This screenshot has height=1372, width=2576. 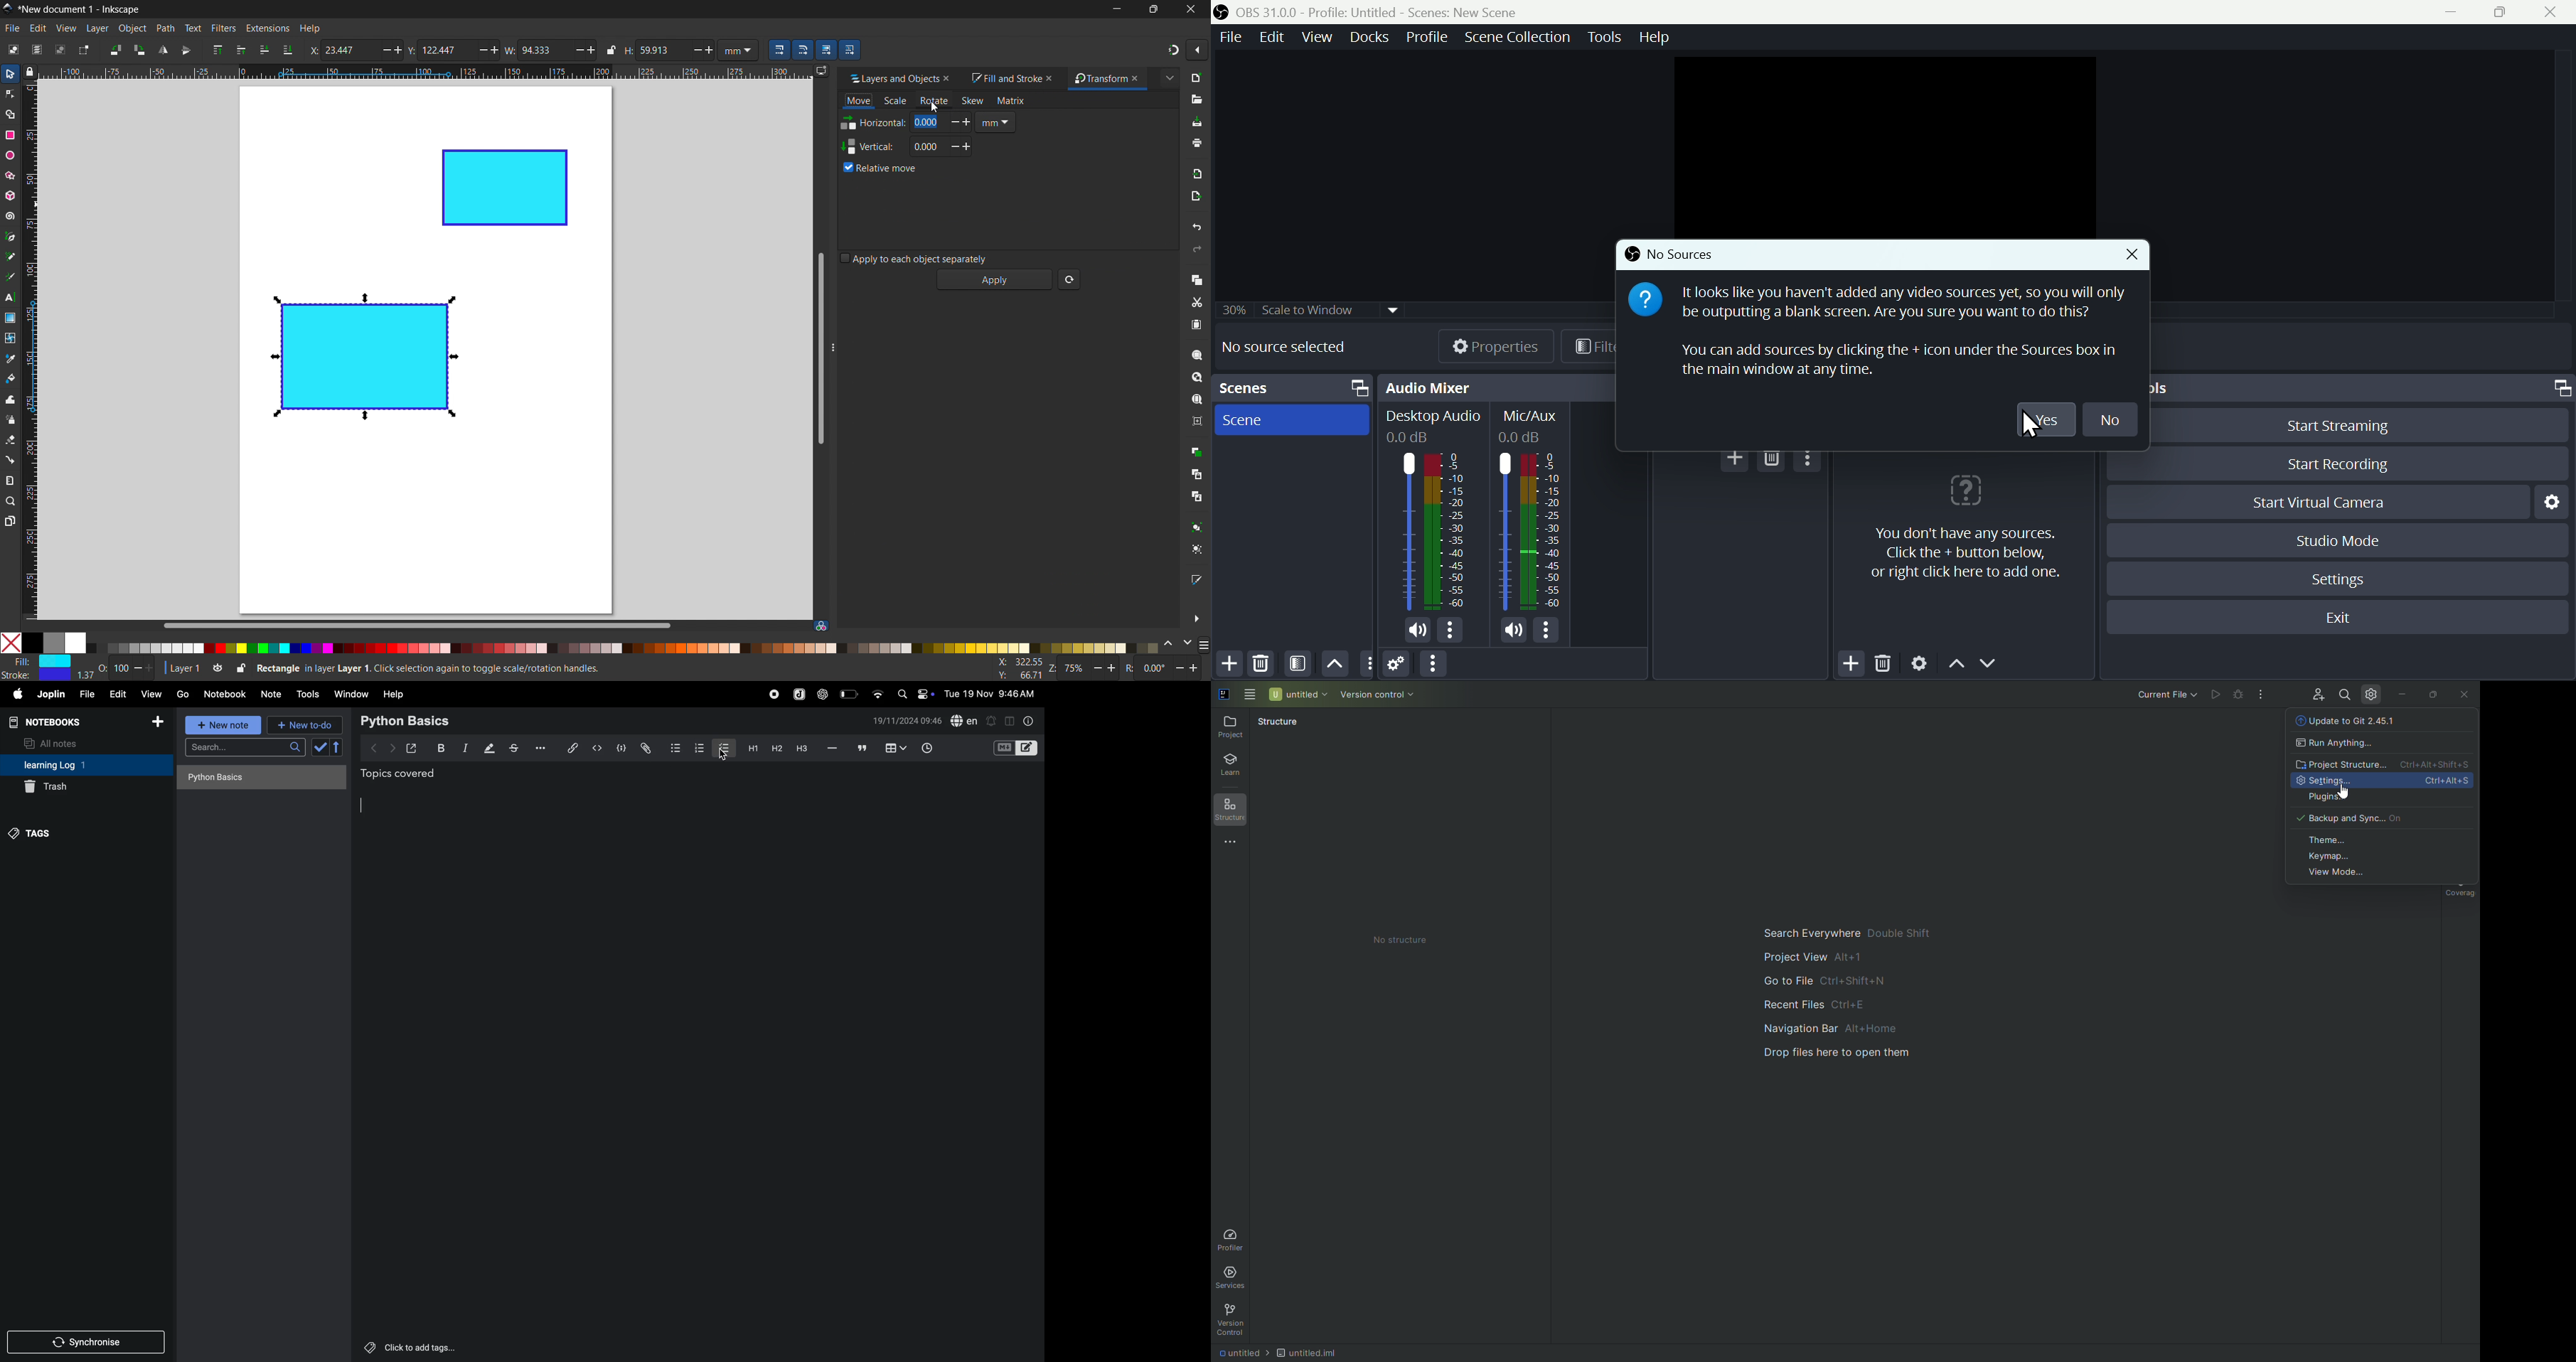 I want to click on add, so click(x=1229, y=664).